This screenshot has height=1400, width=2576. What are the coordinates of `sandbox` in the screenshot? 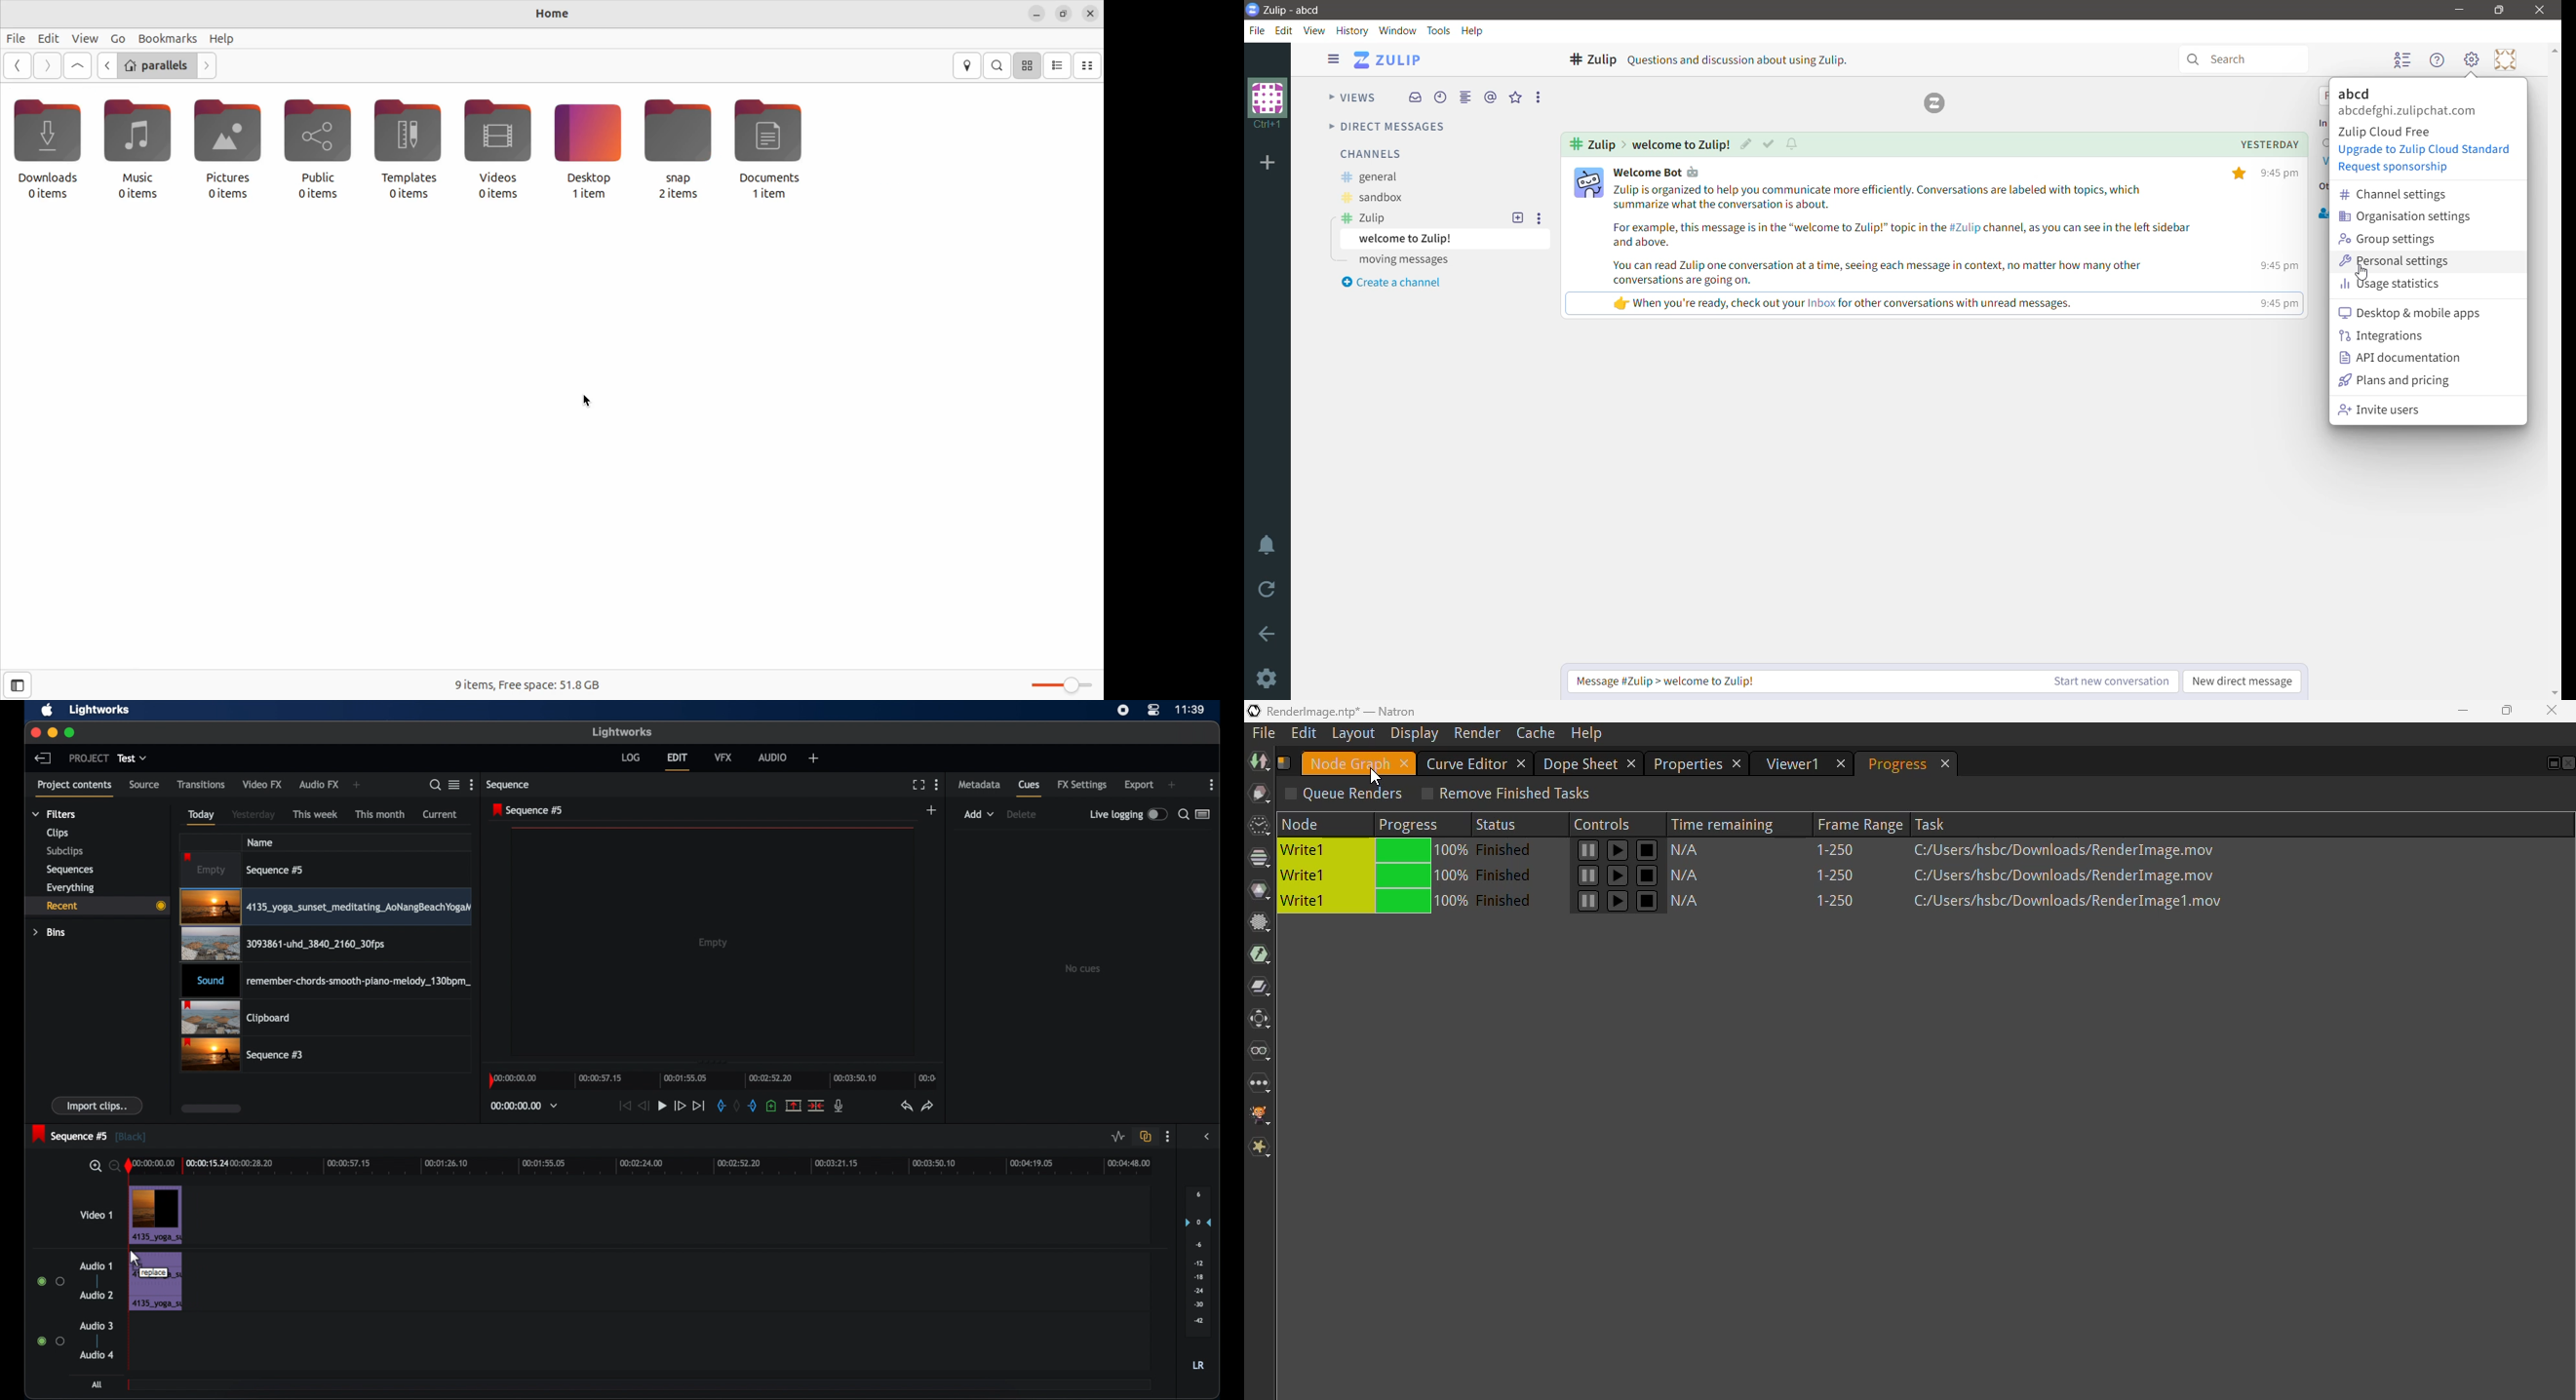 It's located at (1370, 198).